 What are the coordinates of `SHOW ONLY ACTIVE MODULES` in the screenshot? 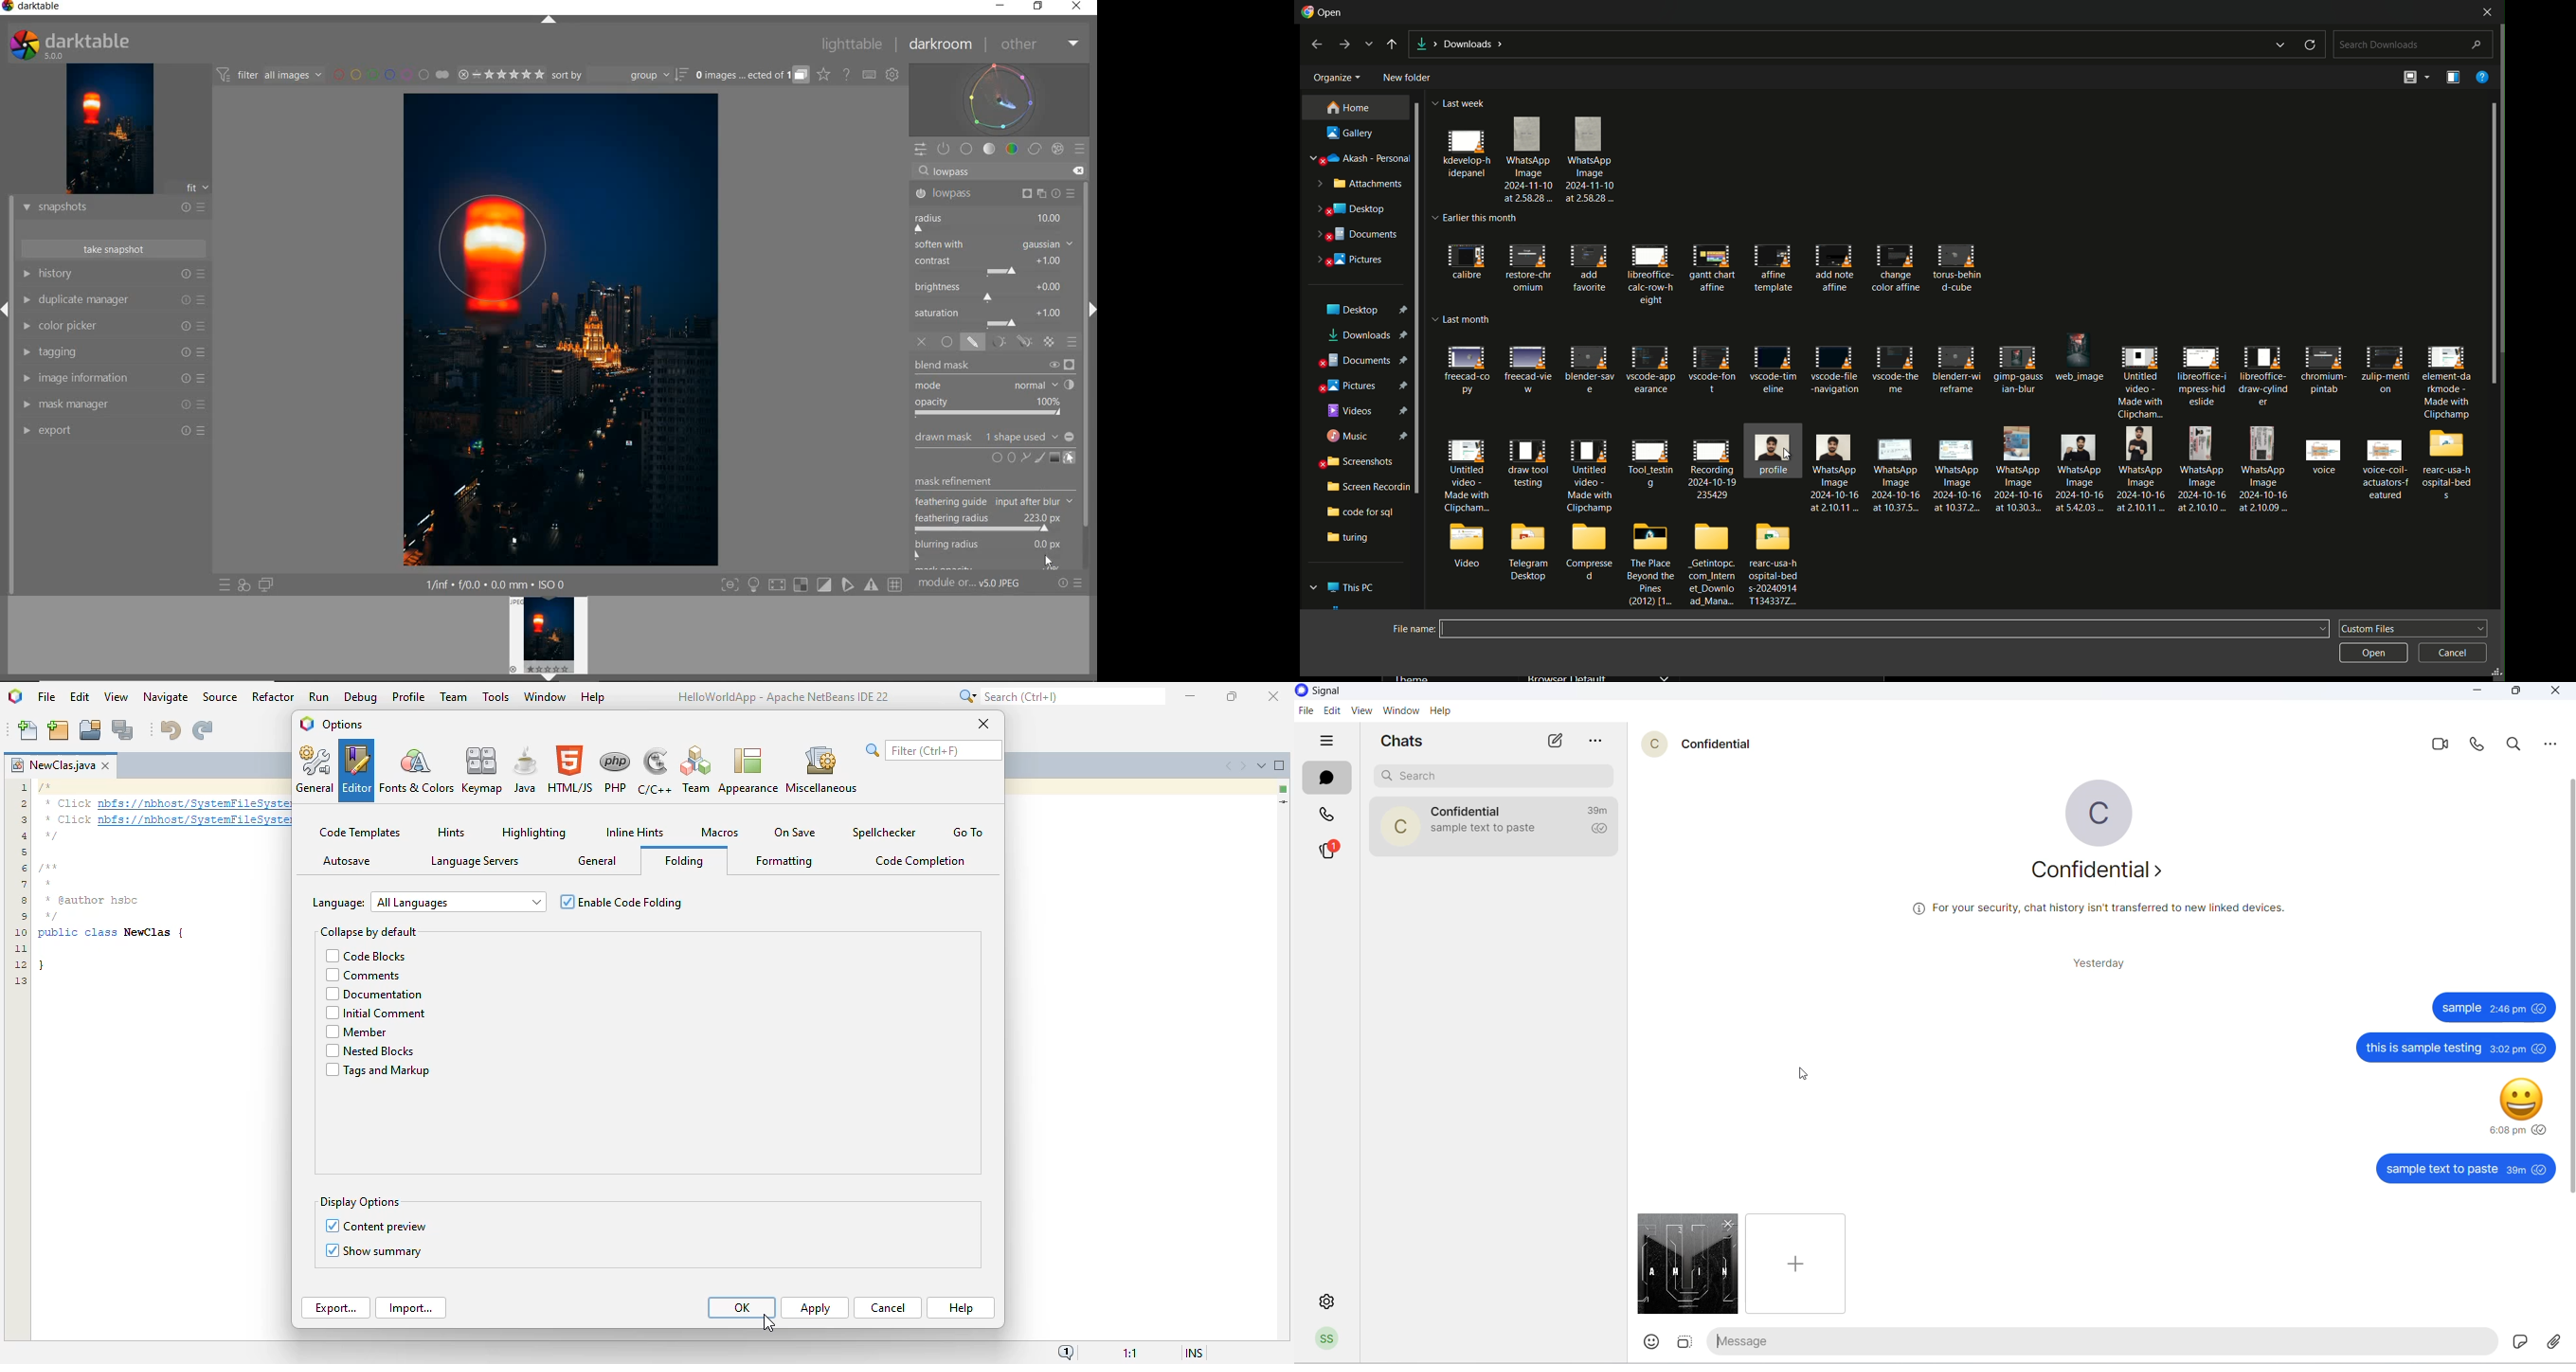 It's located at (945, 148).